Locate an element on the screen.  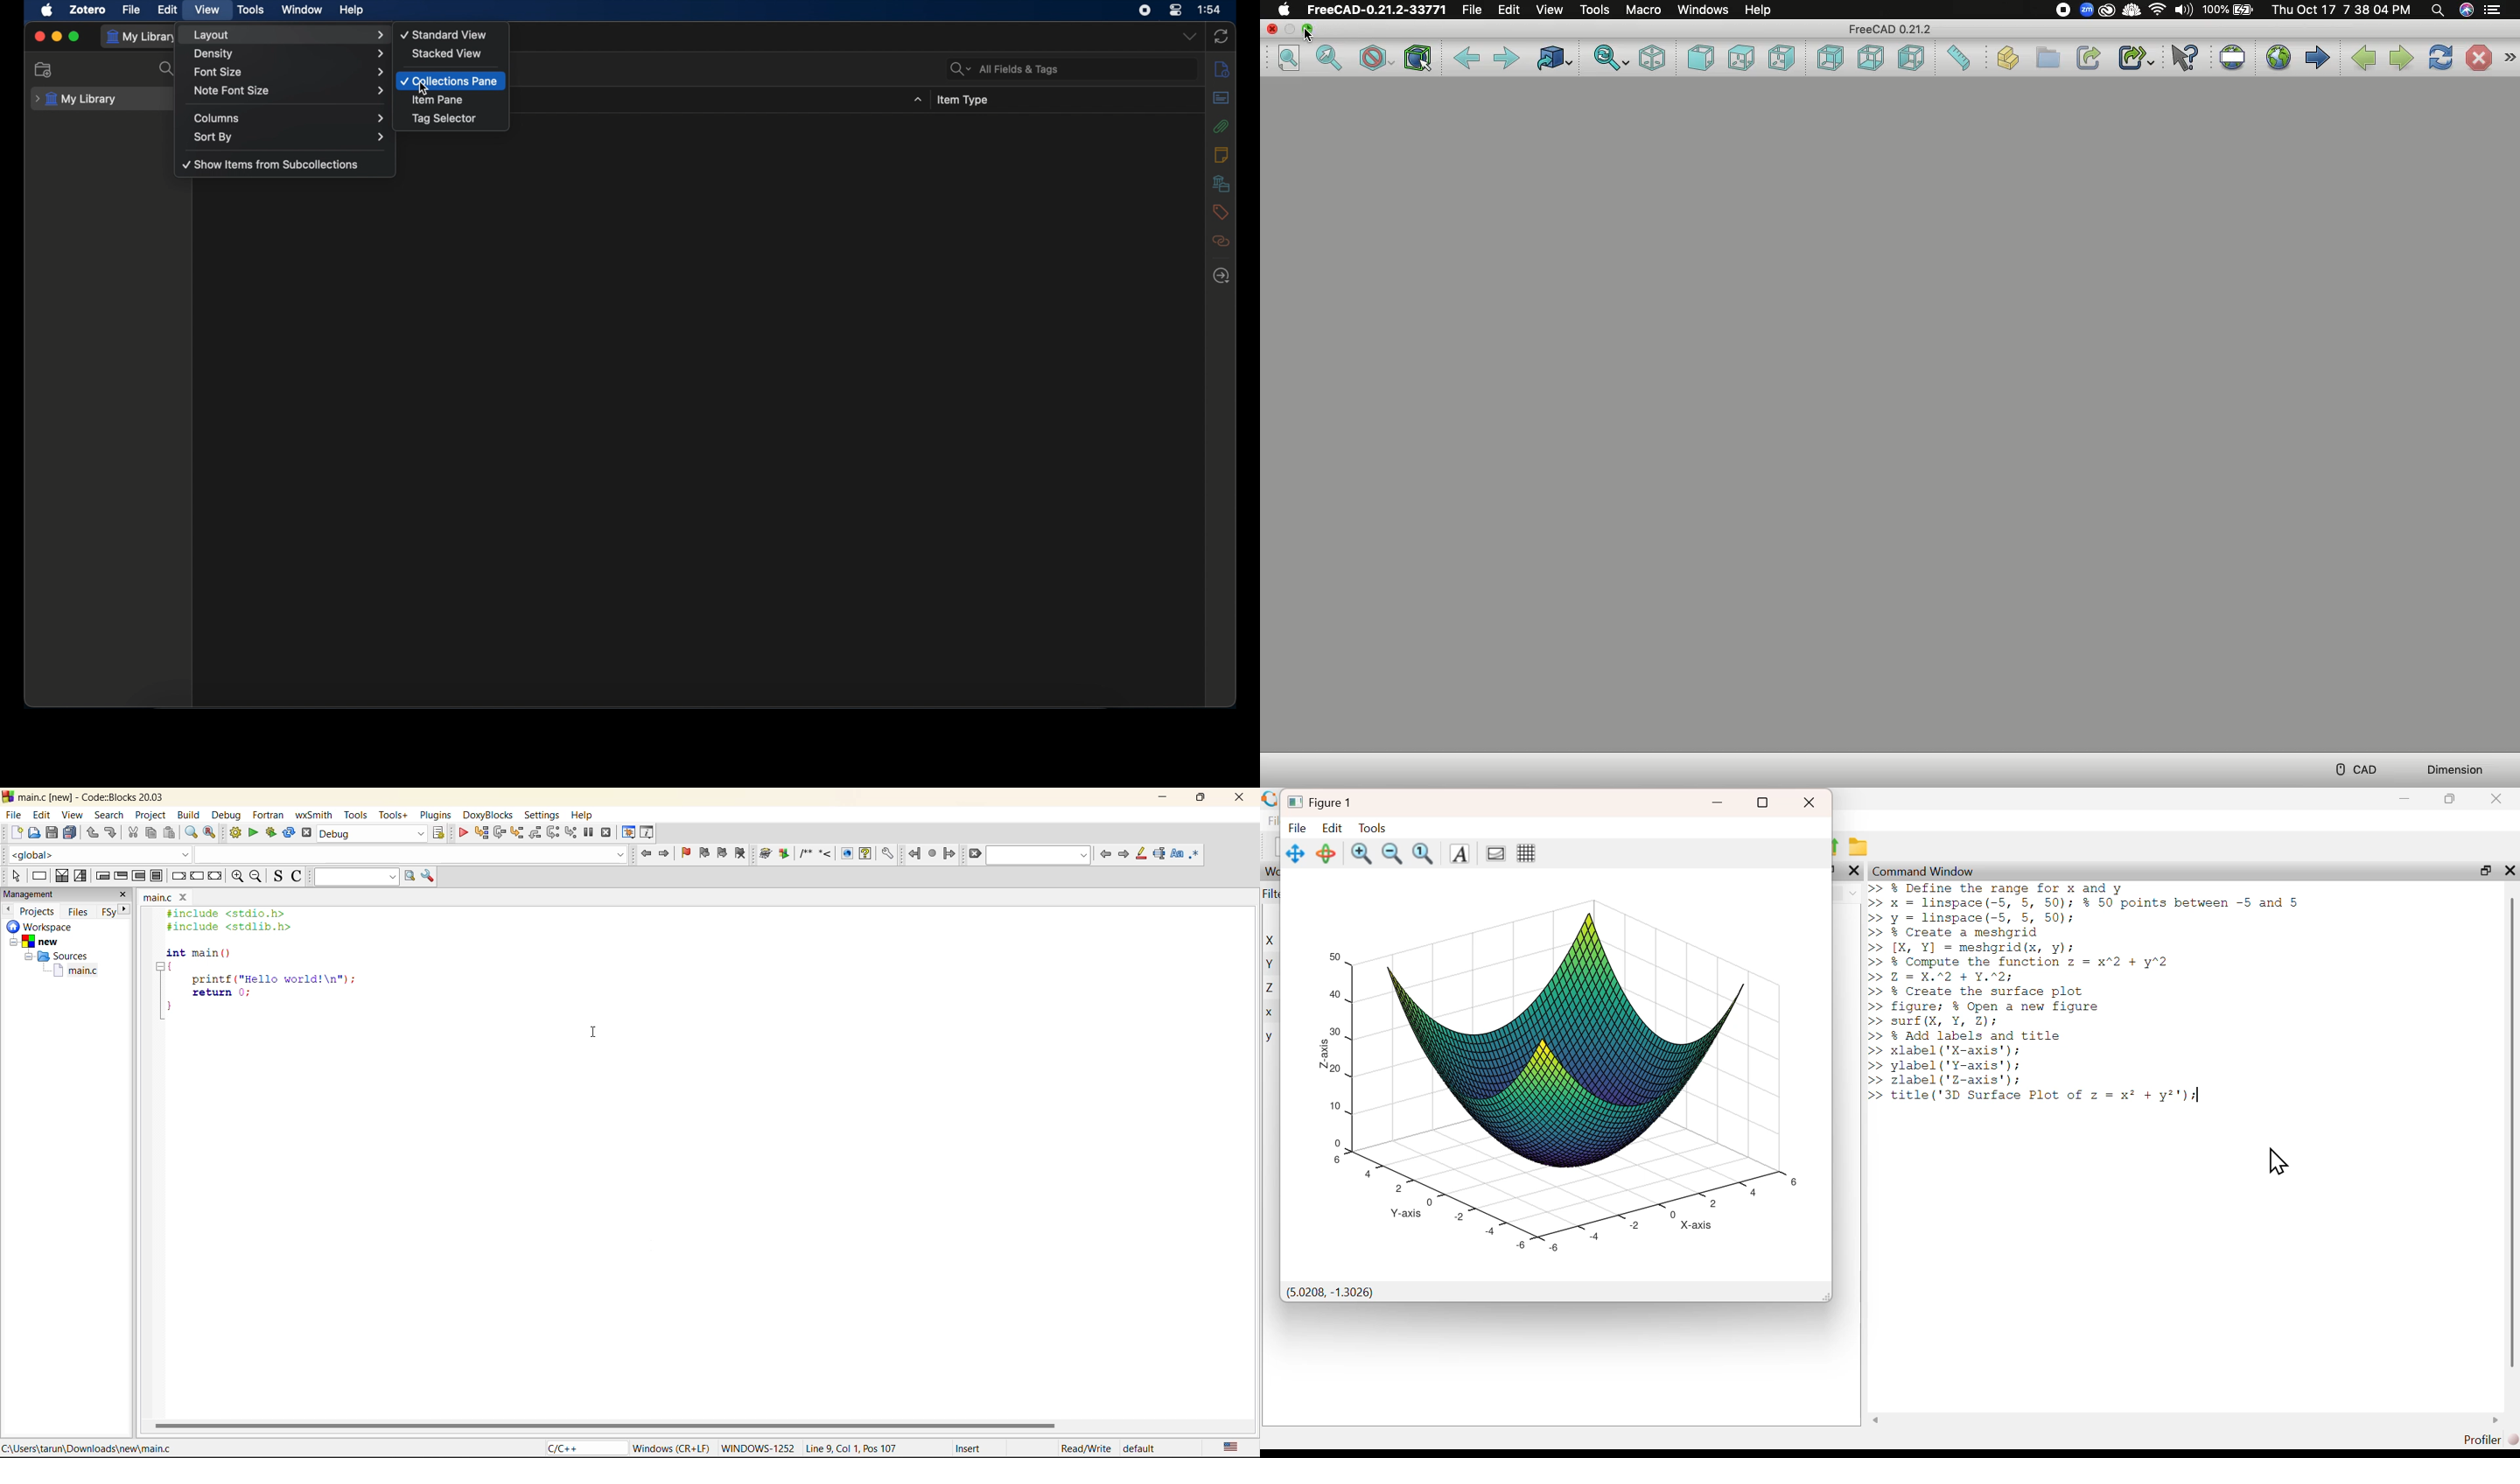
New is located at coordinates (43, 942).